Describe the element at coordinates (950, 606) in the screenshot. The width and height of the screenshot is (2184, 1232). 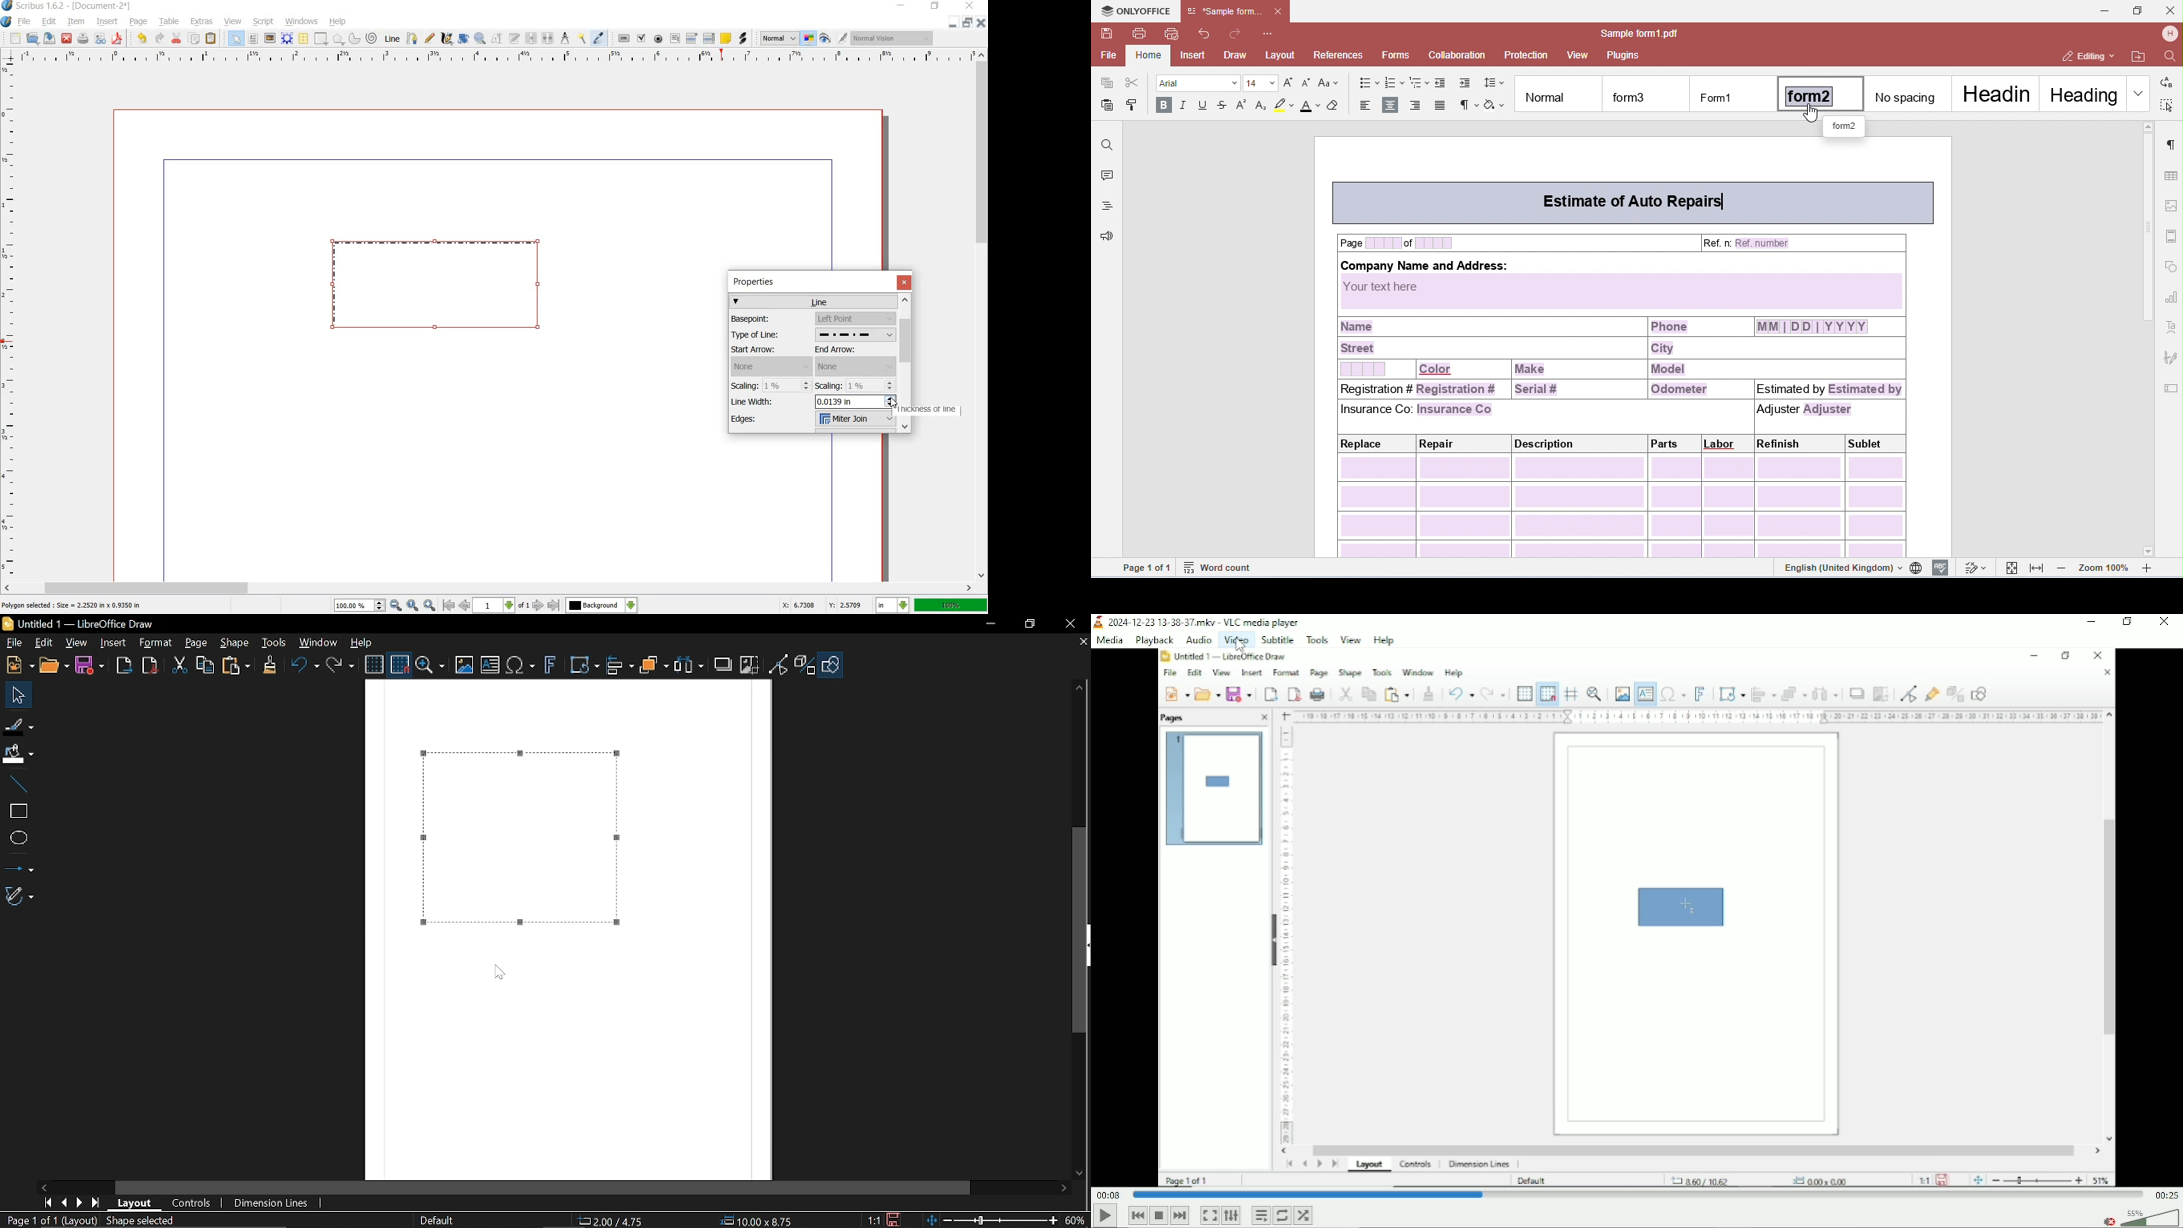
I see `100%` at that location.